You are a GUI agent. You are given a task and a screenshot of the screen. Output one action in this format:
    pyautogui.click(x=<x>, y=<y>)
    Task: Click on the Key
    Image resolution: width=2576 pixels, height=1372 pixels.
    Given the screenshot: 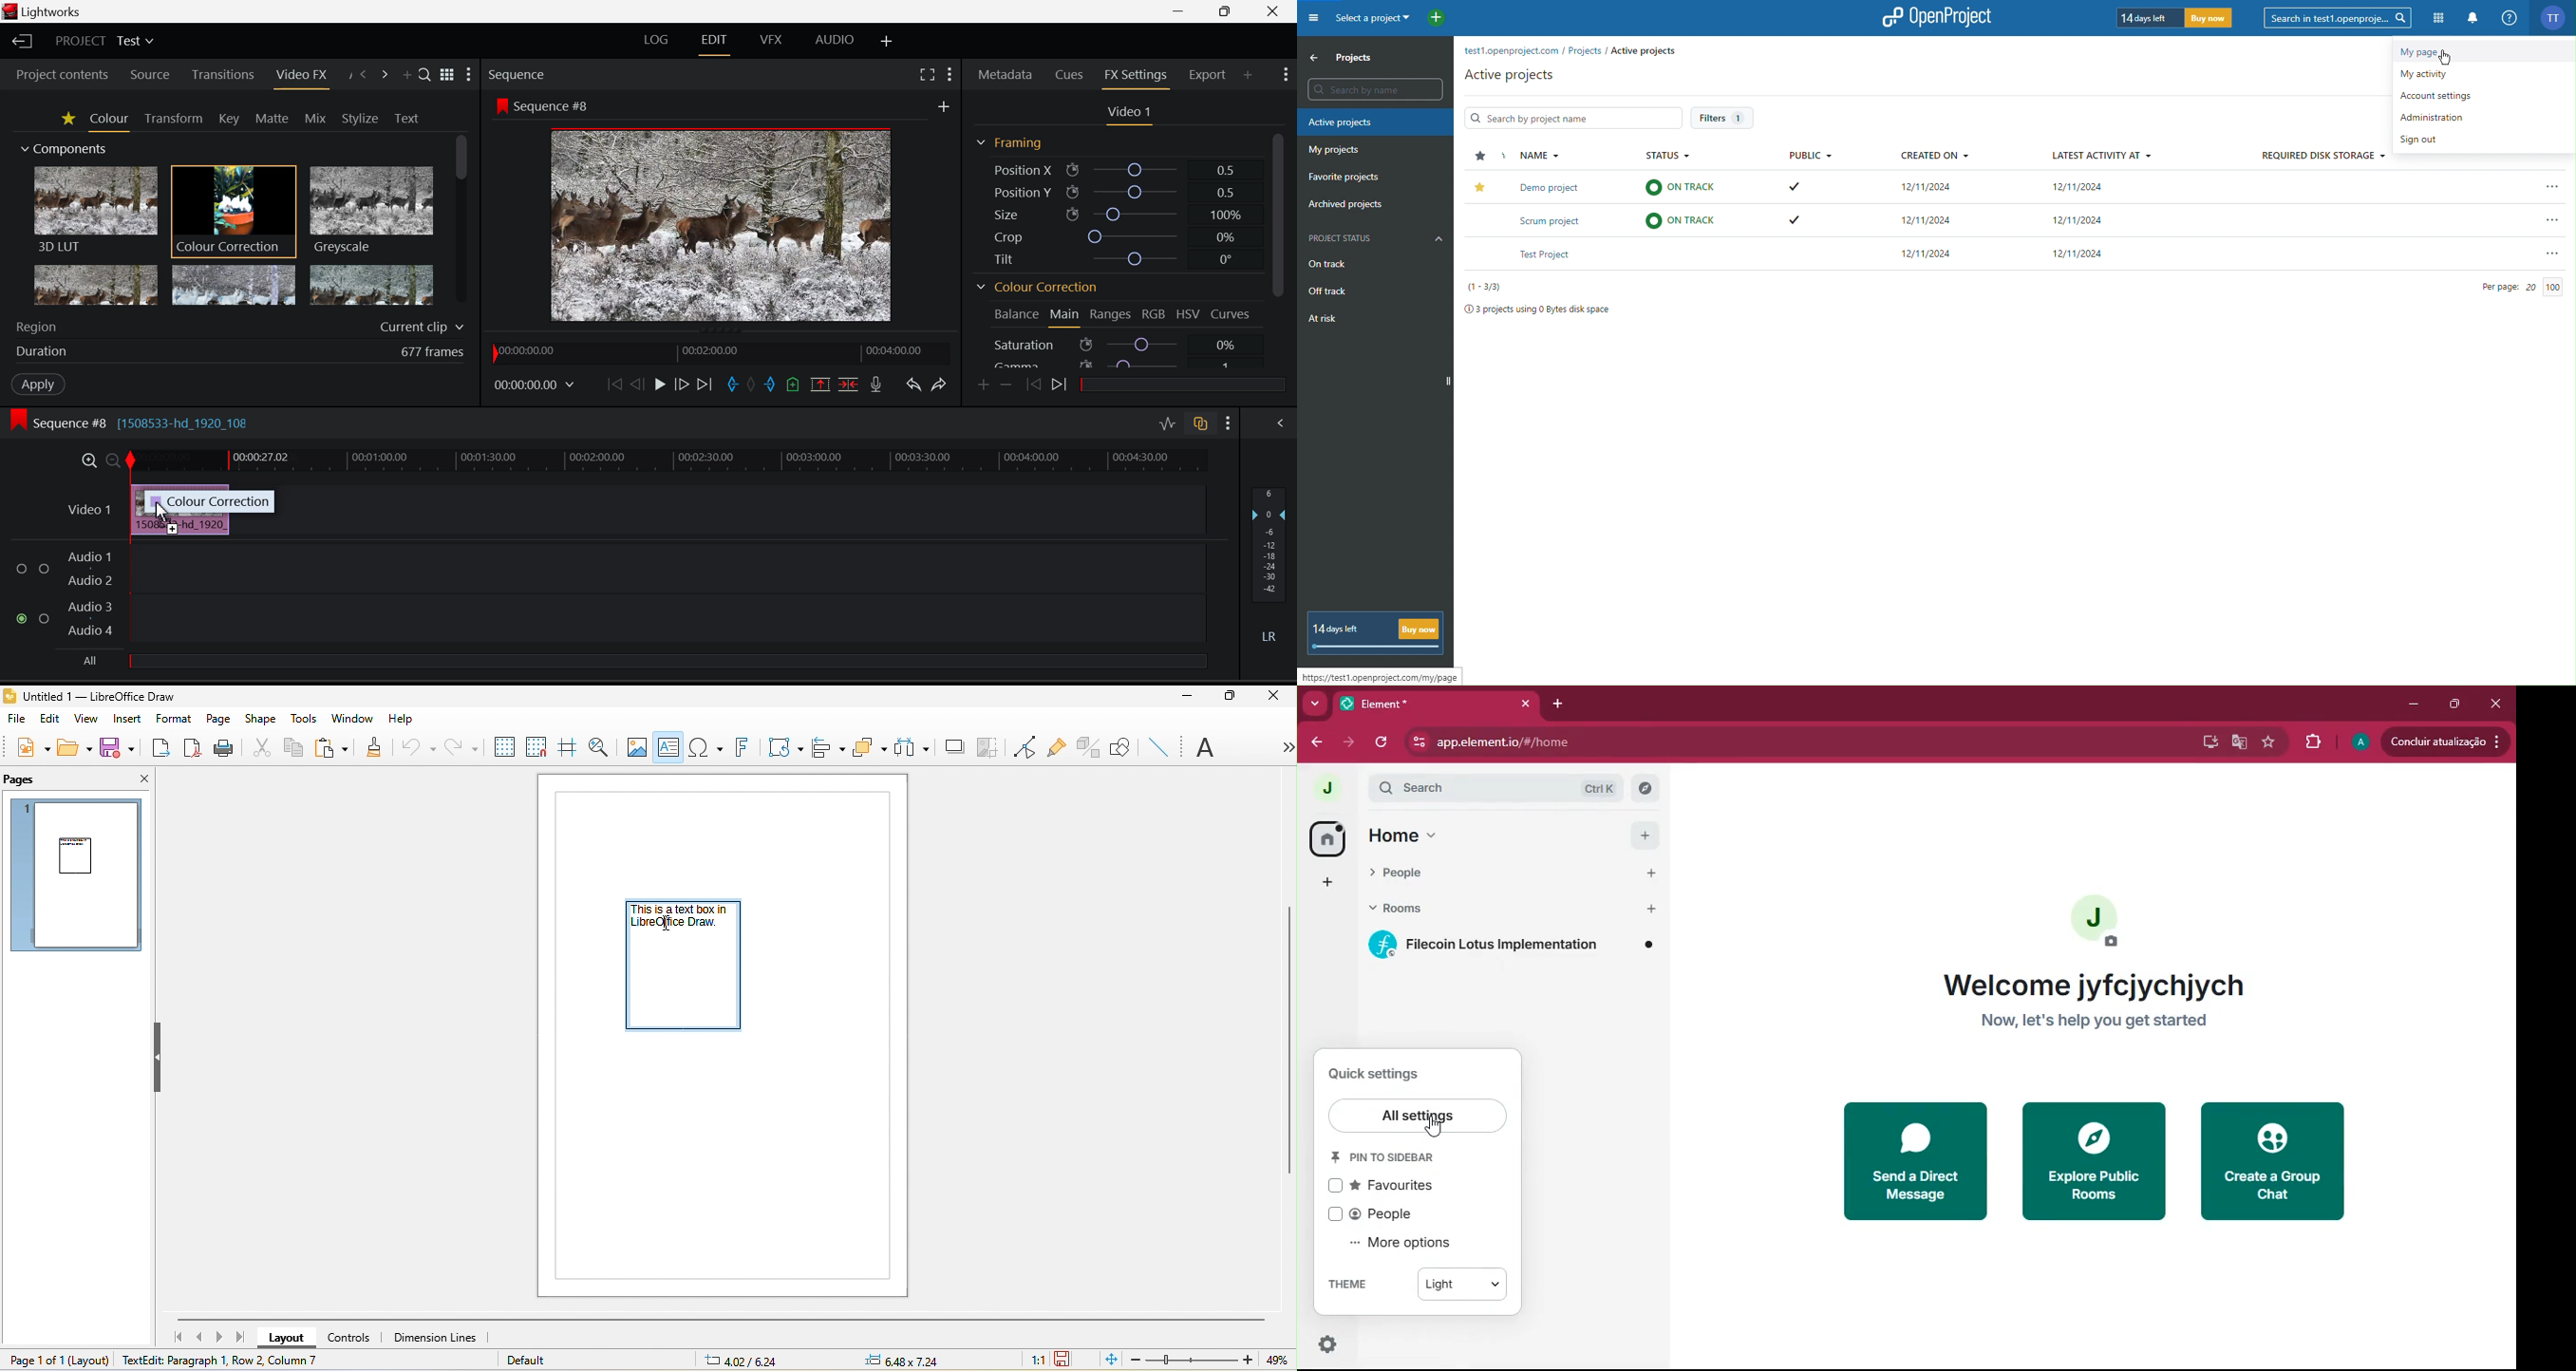 What is the action you would take?
    pyautogui.click(x=230, y=119)
    